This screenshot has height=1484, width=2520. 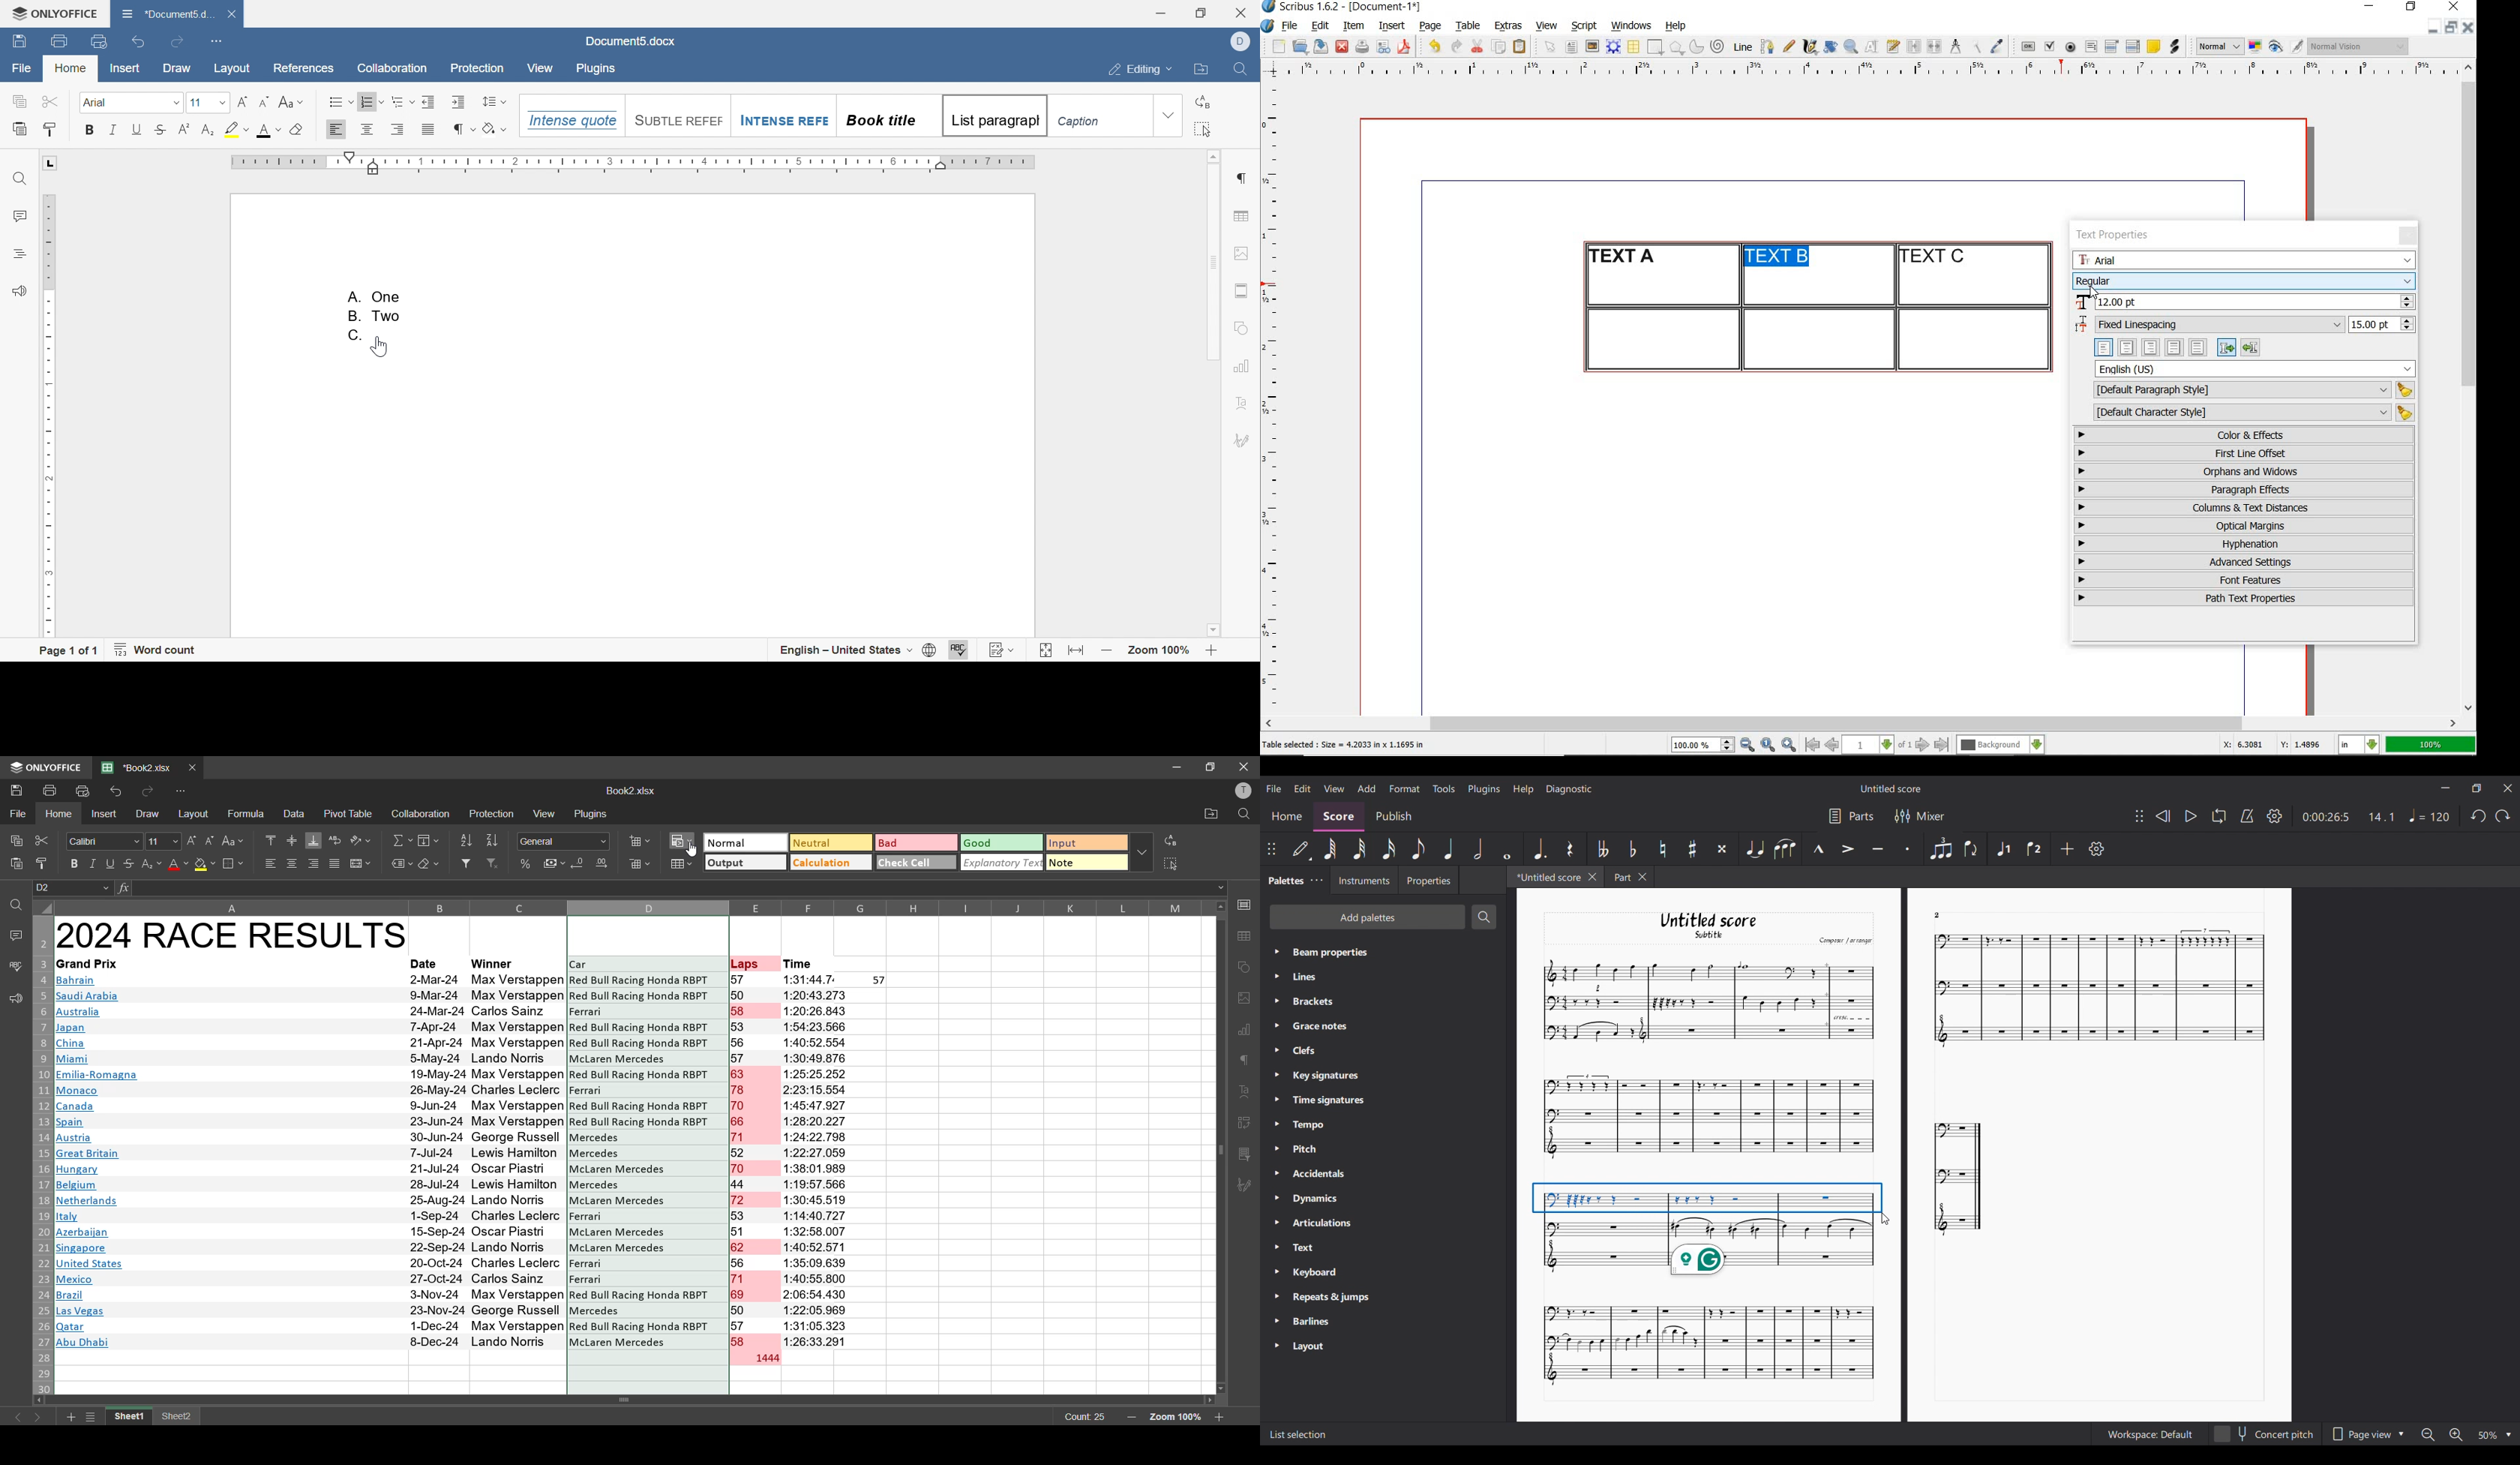 What do you see at coordinates (2133, 46) in the screenshot?
I see `pdf list box` at bounding box center [2133, 46].